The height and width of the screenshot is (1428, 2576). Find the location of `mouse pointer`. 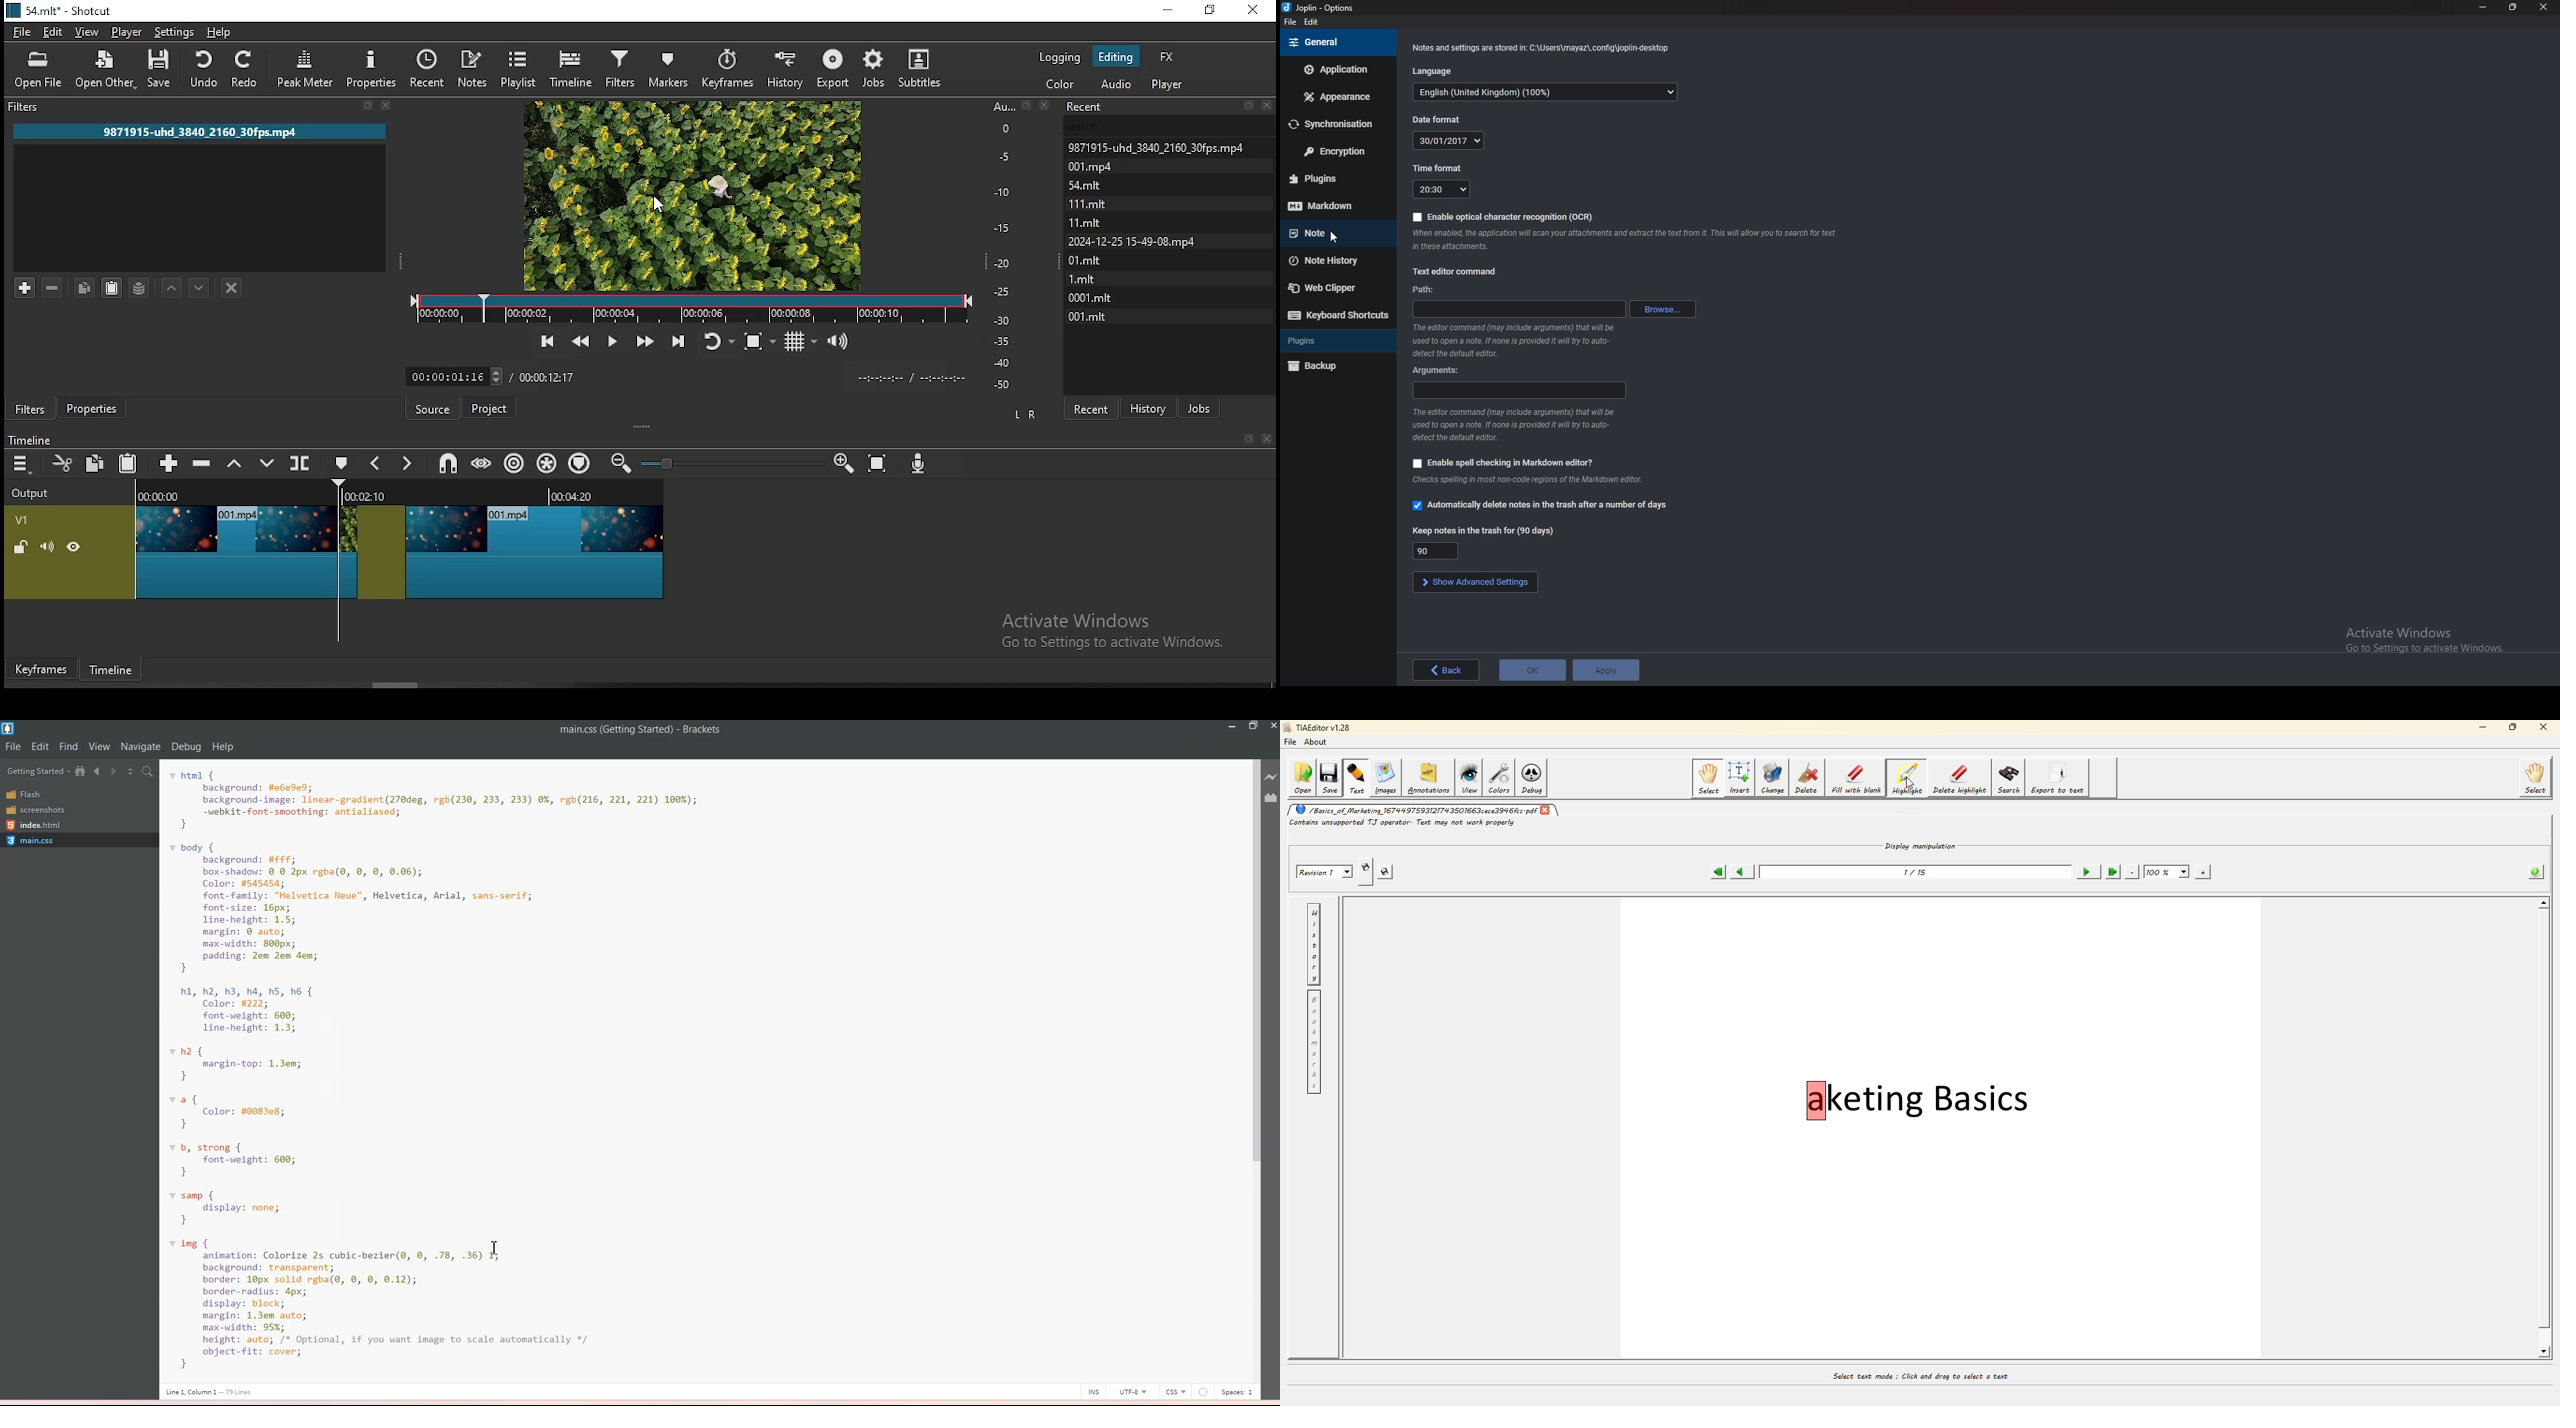

mouse pointer is located at coordinates (657, 204).